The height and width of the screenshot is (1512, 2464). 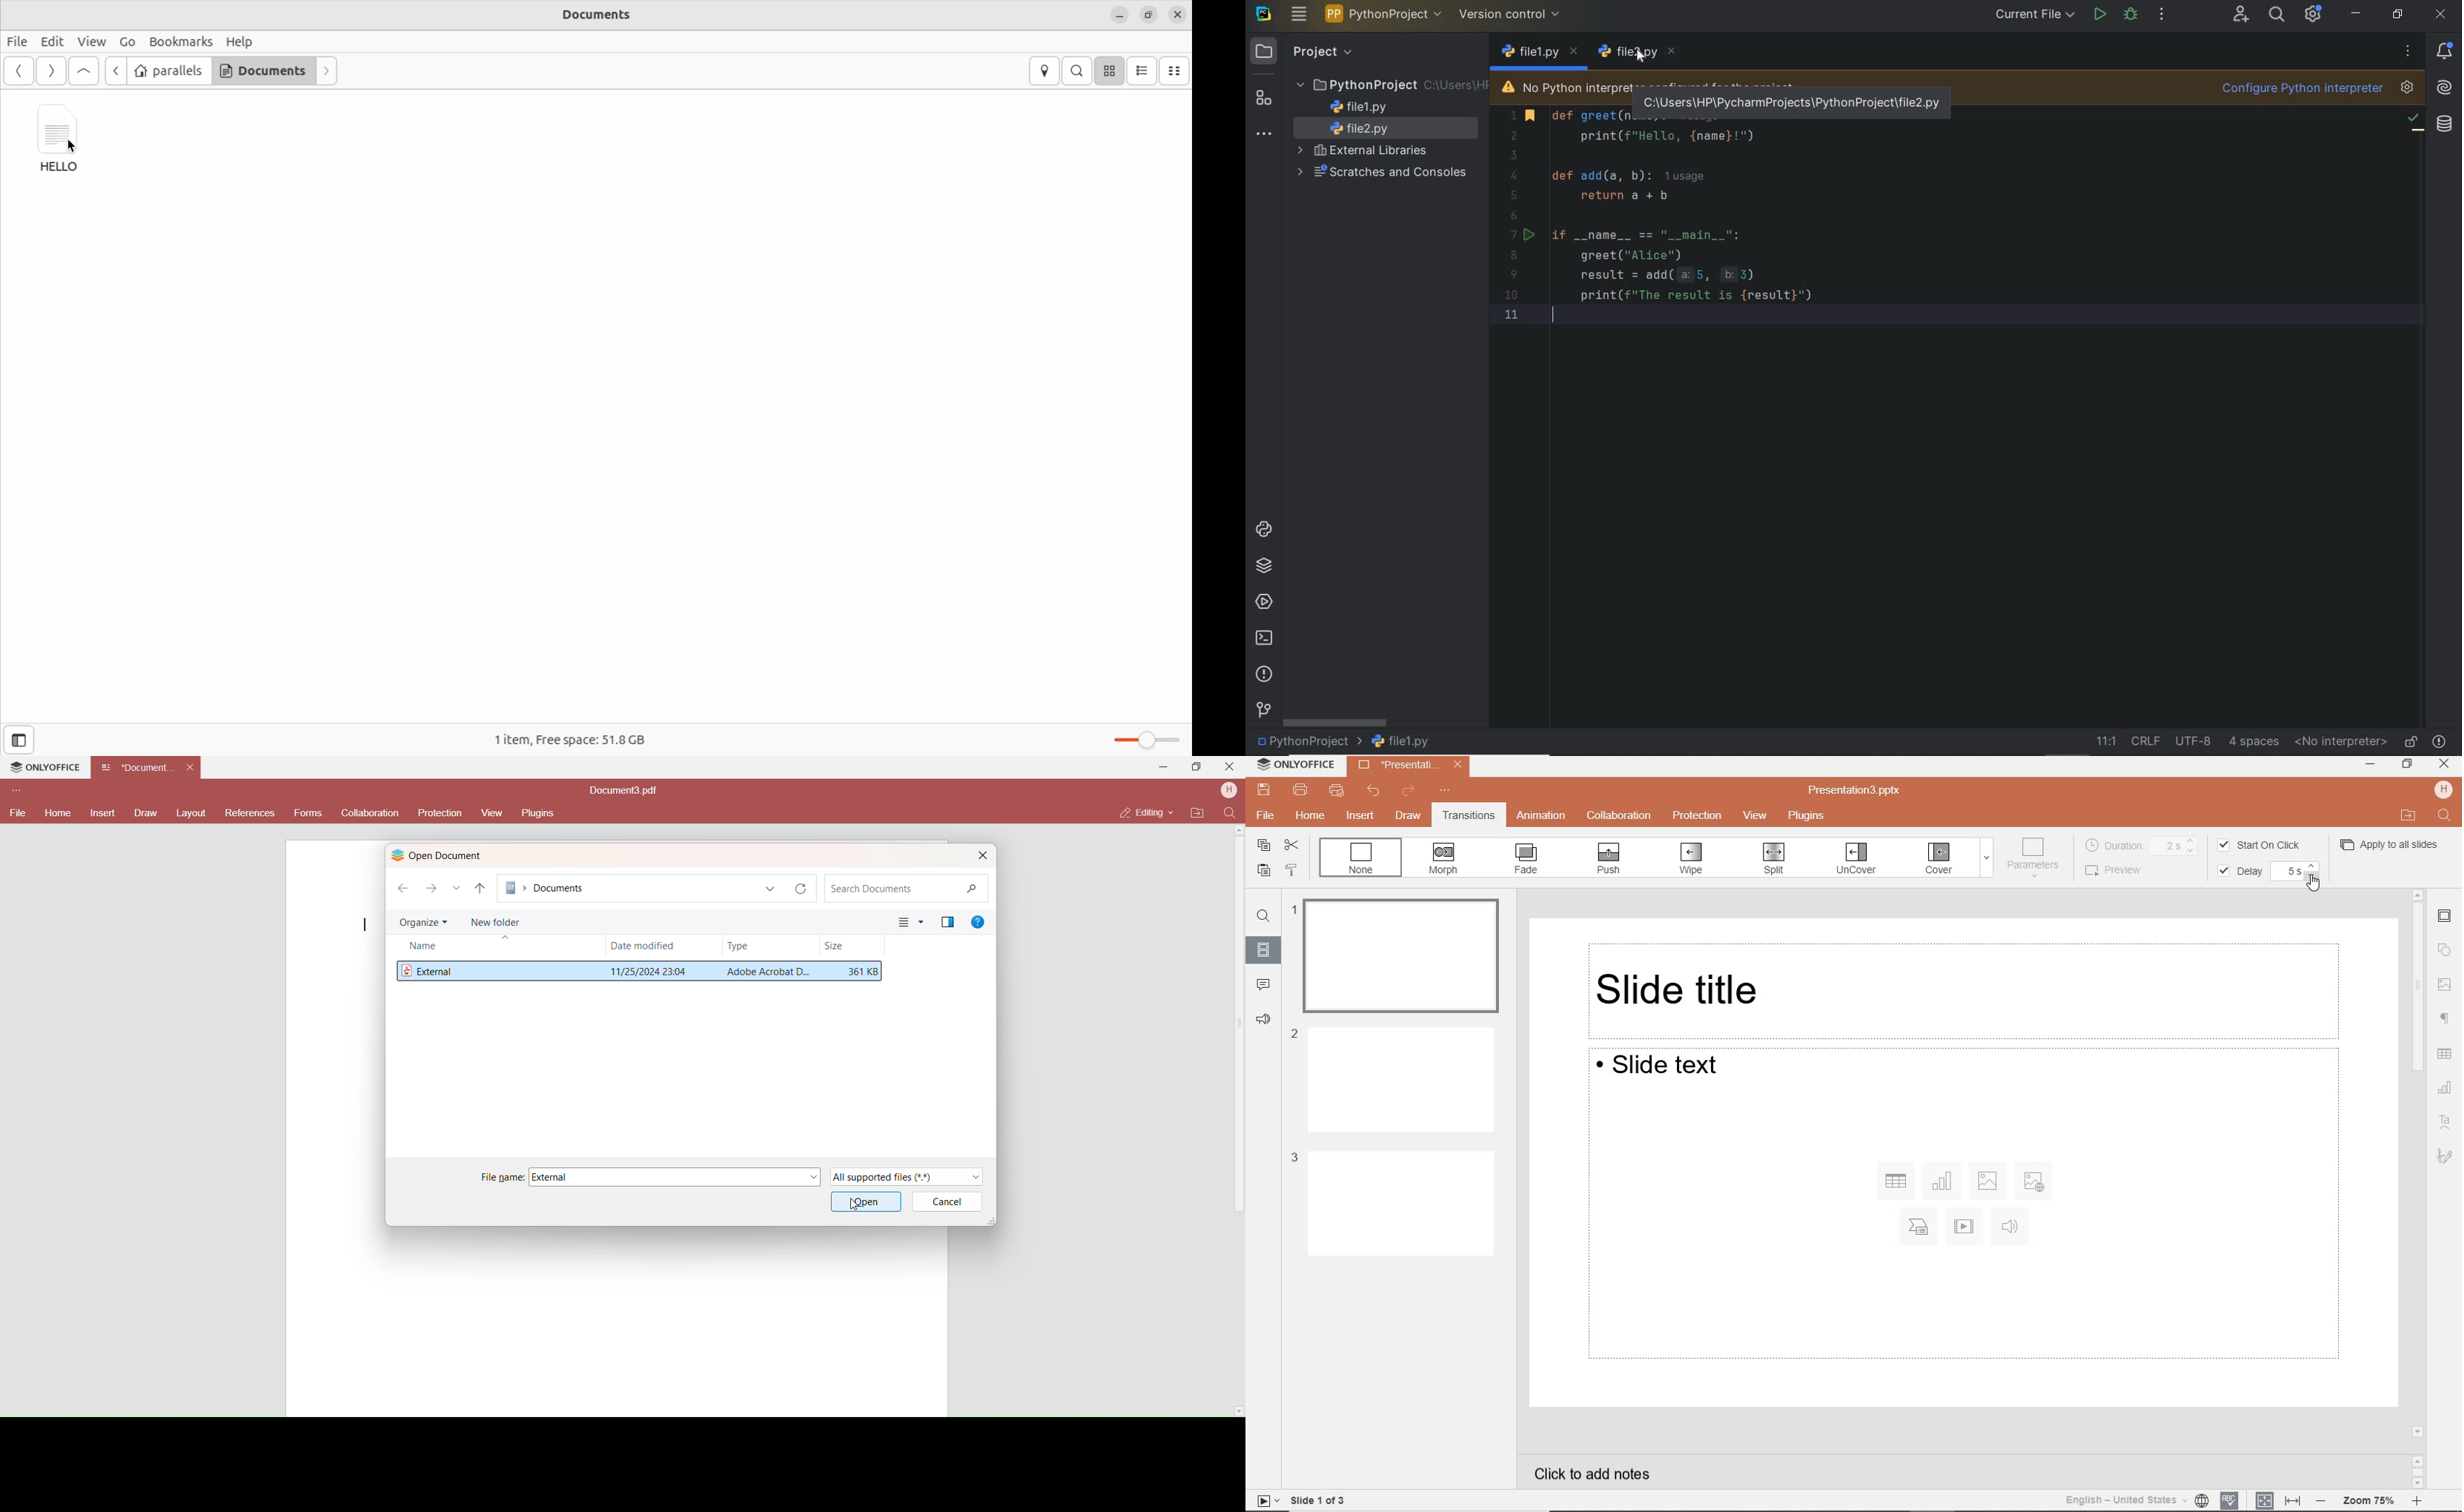 I want to click on DELAY BOX CHECKED, so click(x=2238, y=872).